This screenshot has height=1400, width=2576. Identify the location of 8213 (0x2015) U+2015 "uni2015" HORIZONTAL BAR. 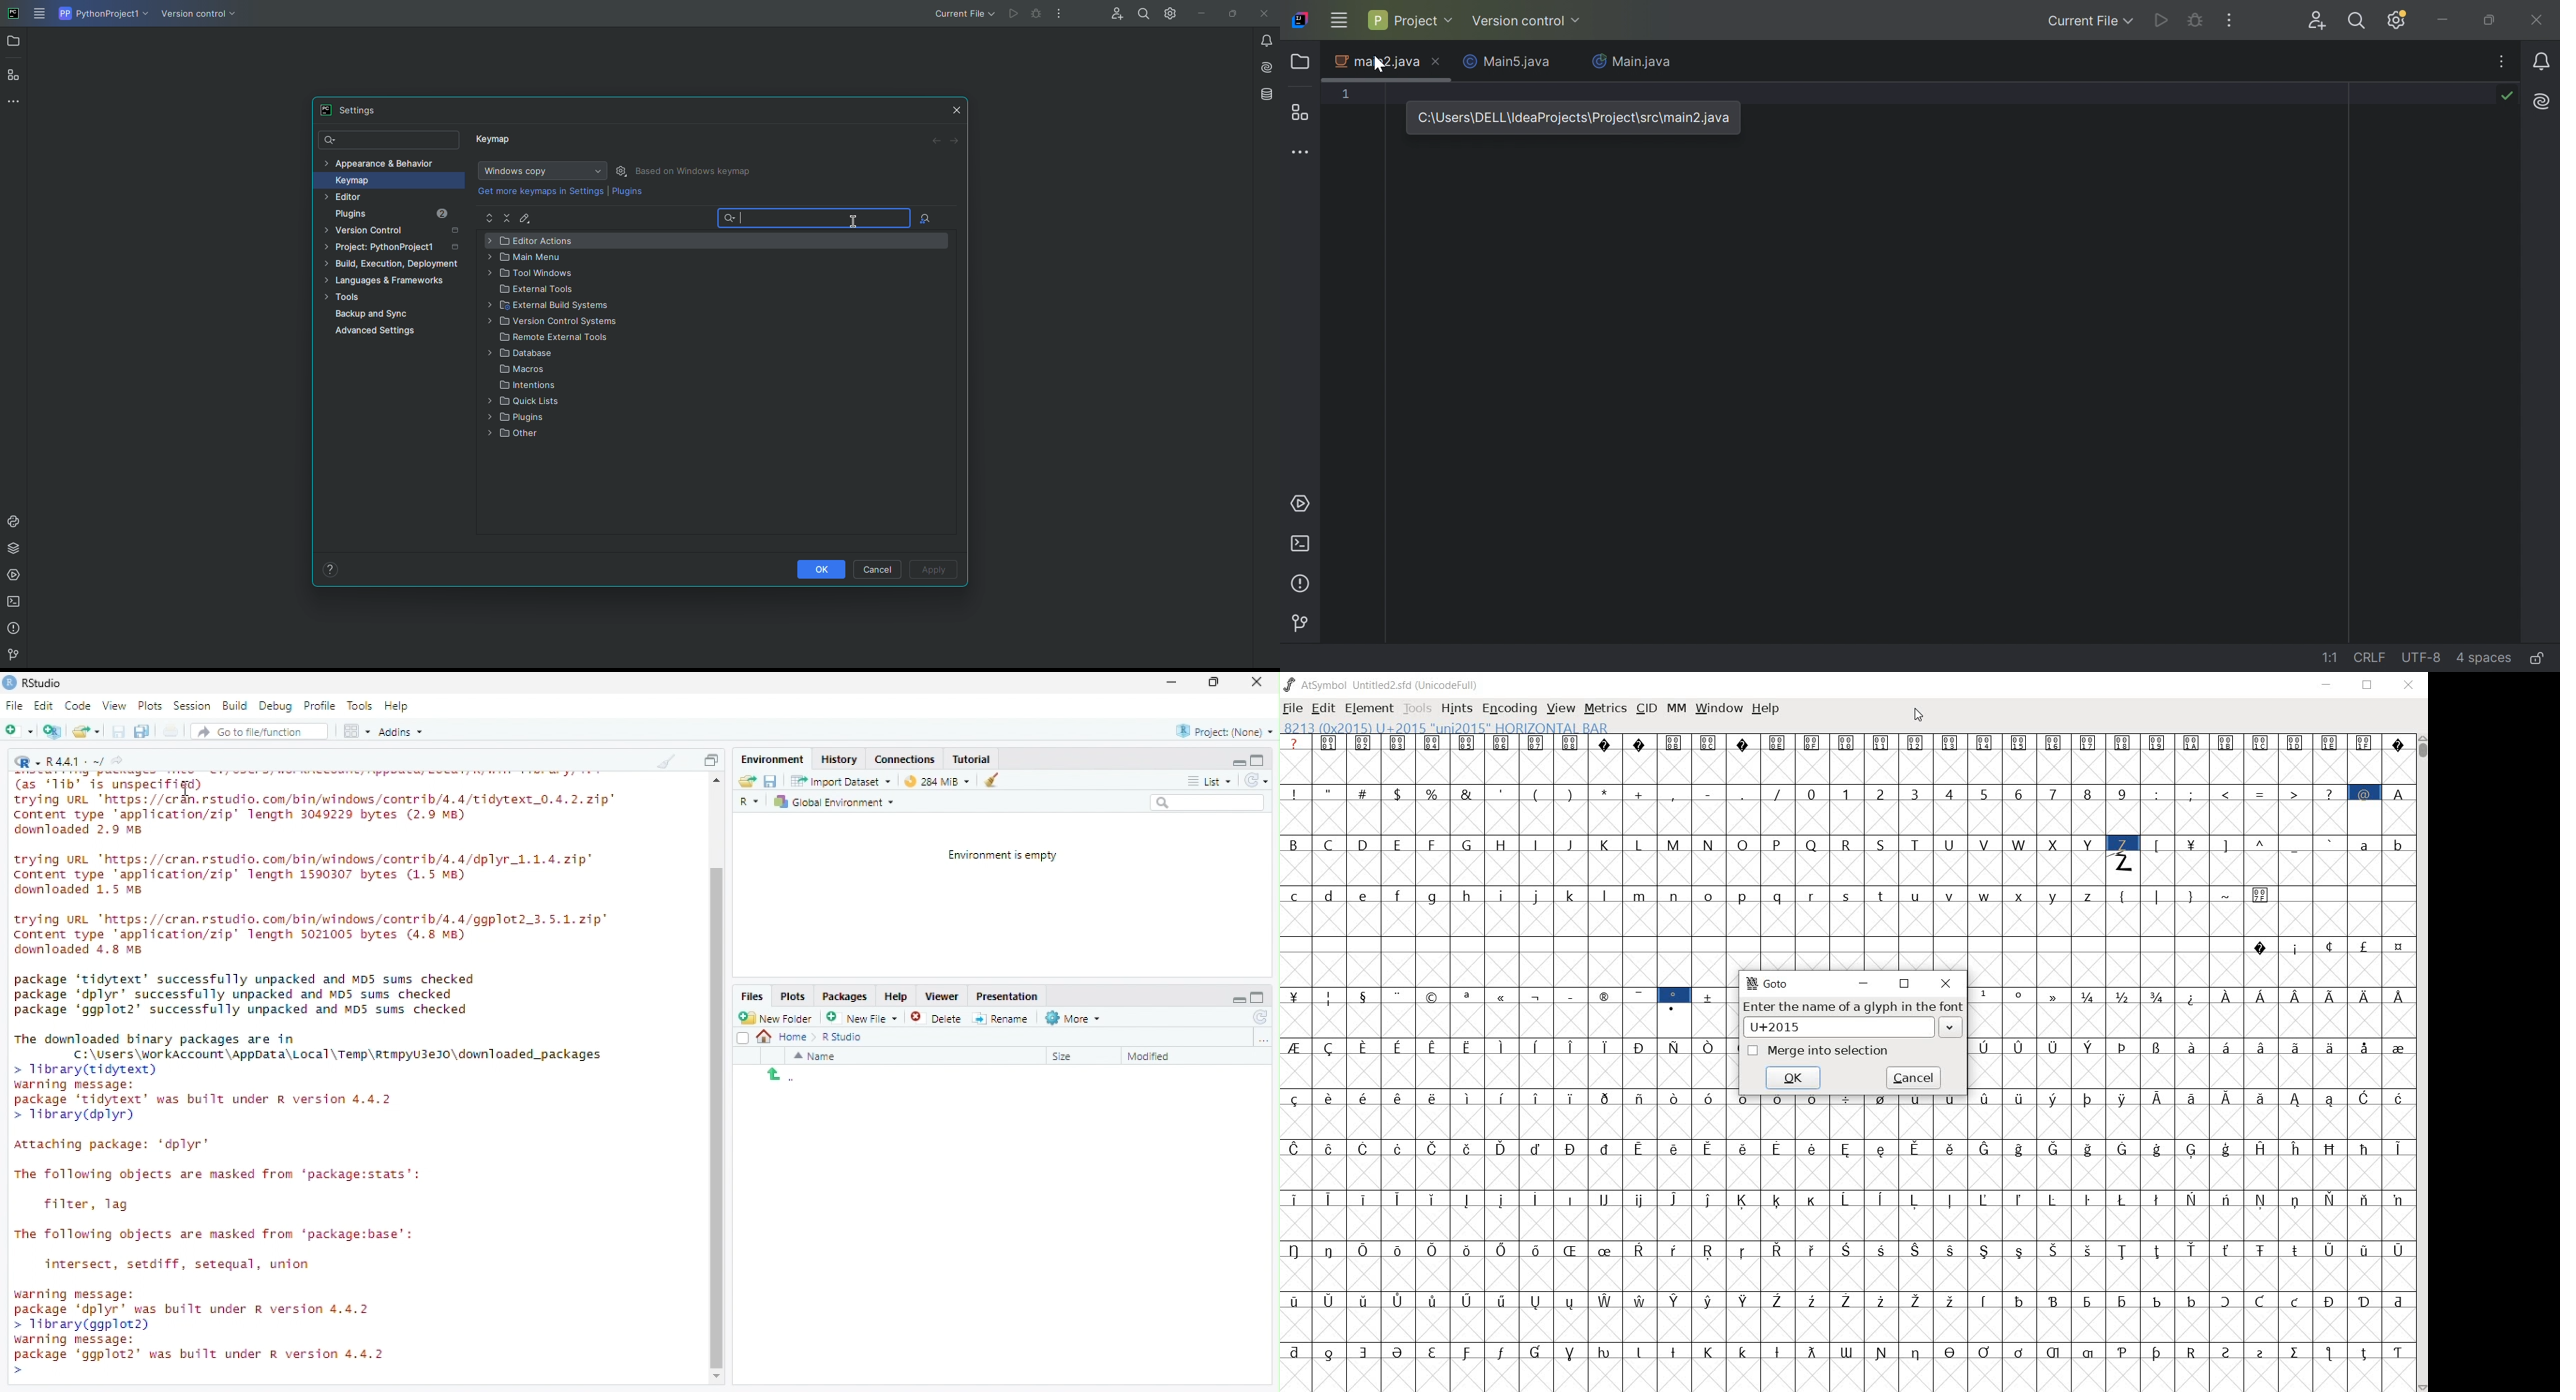
(1445, 728).